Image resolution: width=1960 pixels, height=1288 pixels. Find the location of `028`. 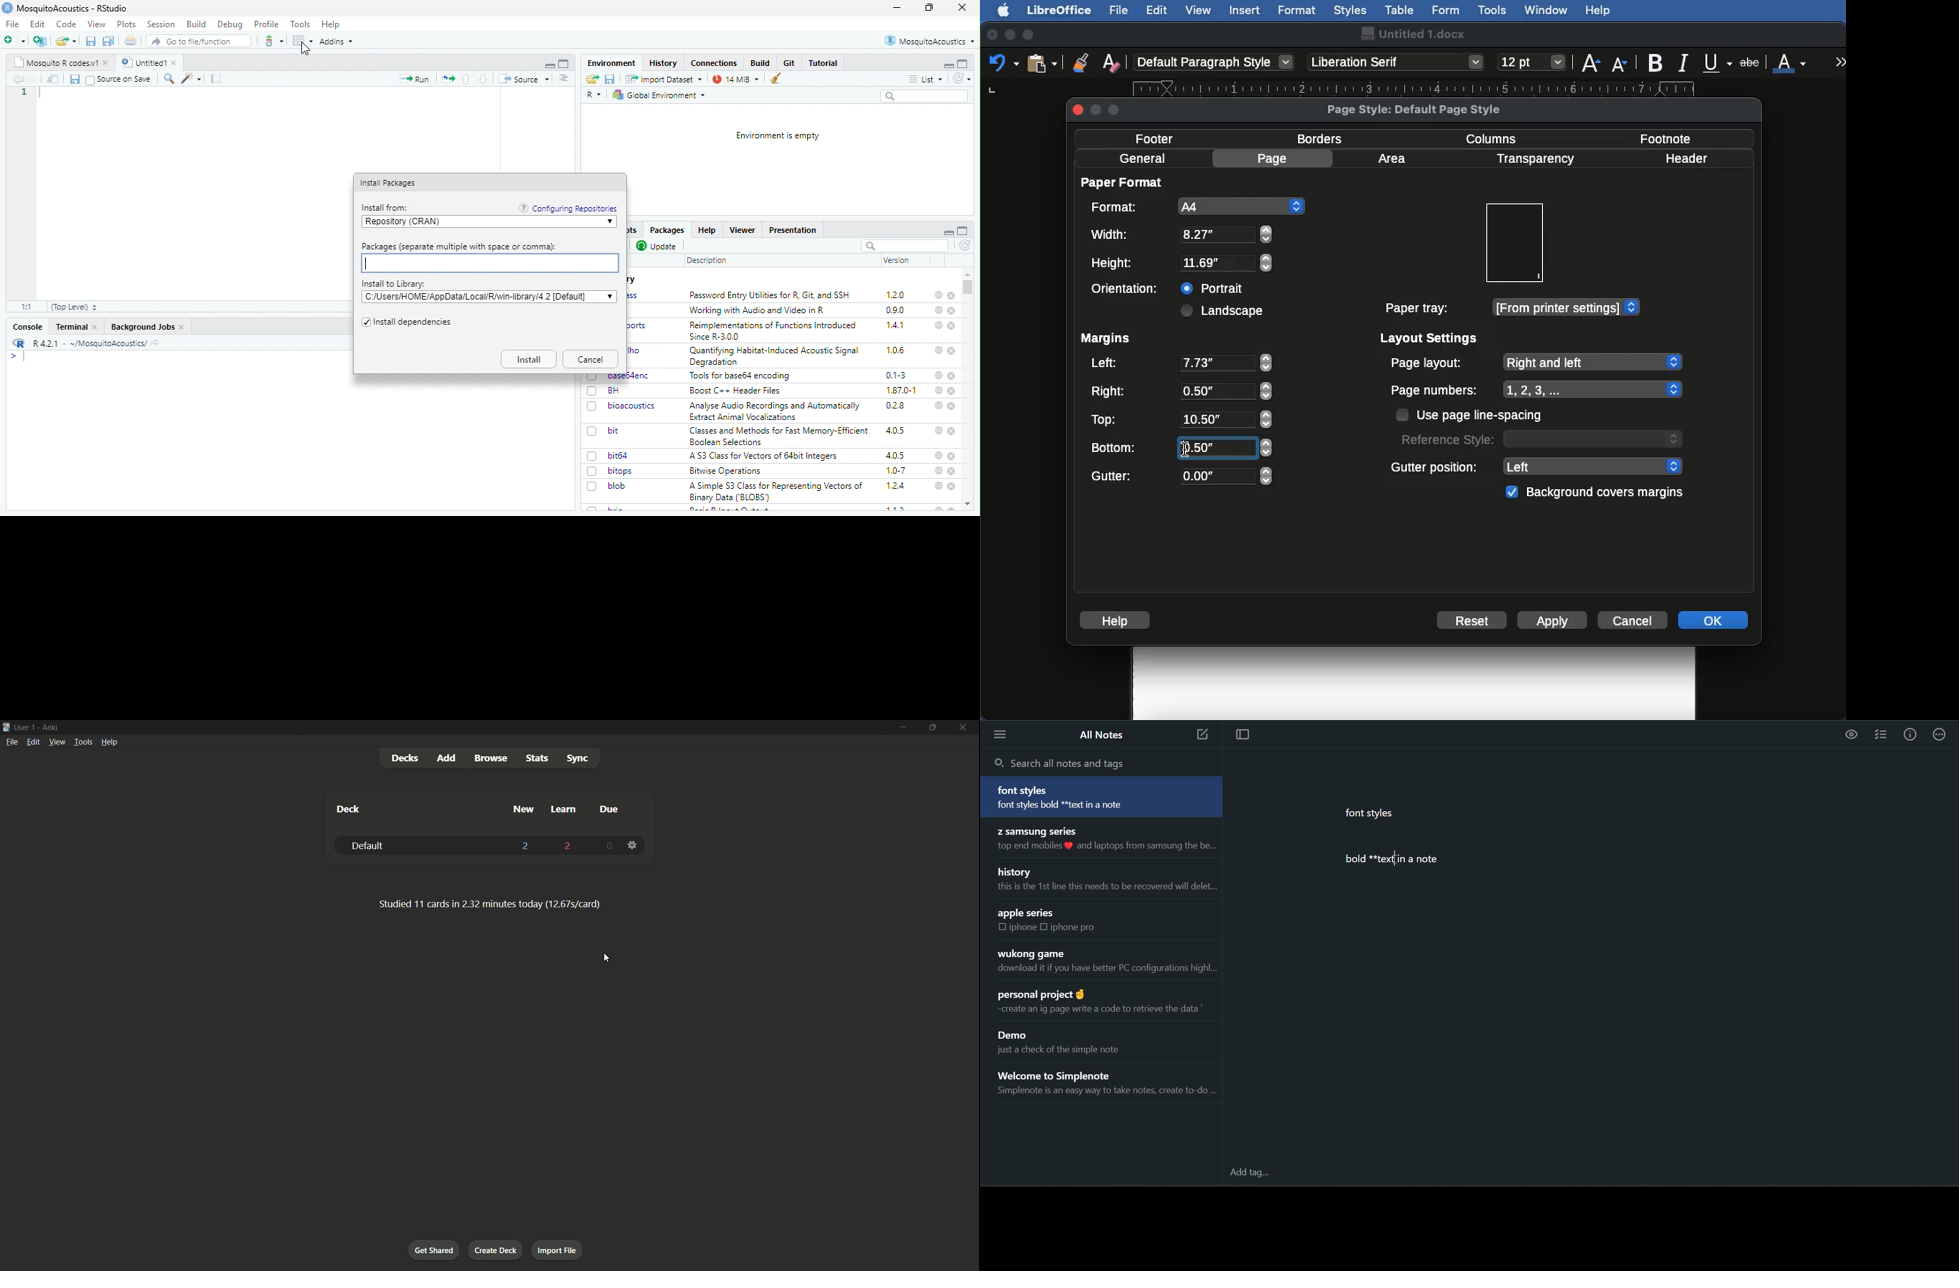

028 is located at coordinates (895, 406).